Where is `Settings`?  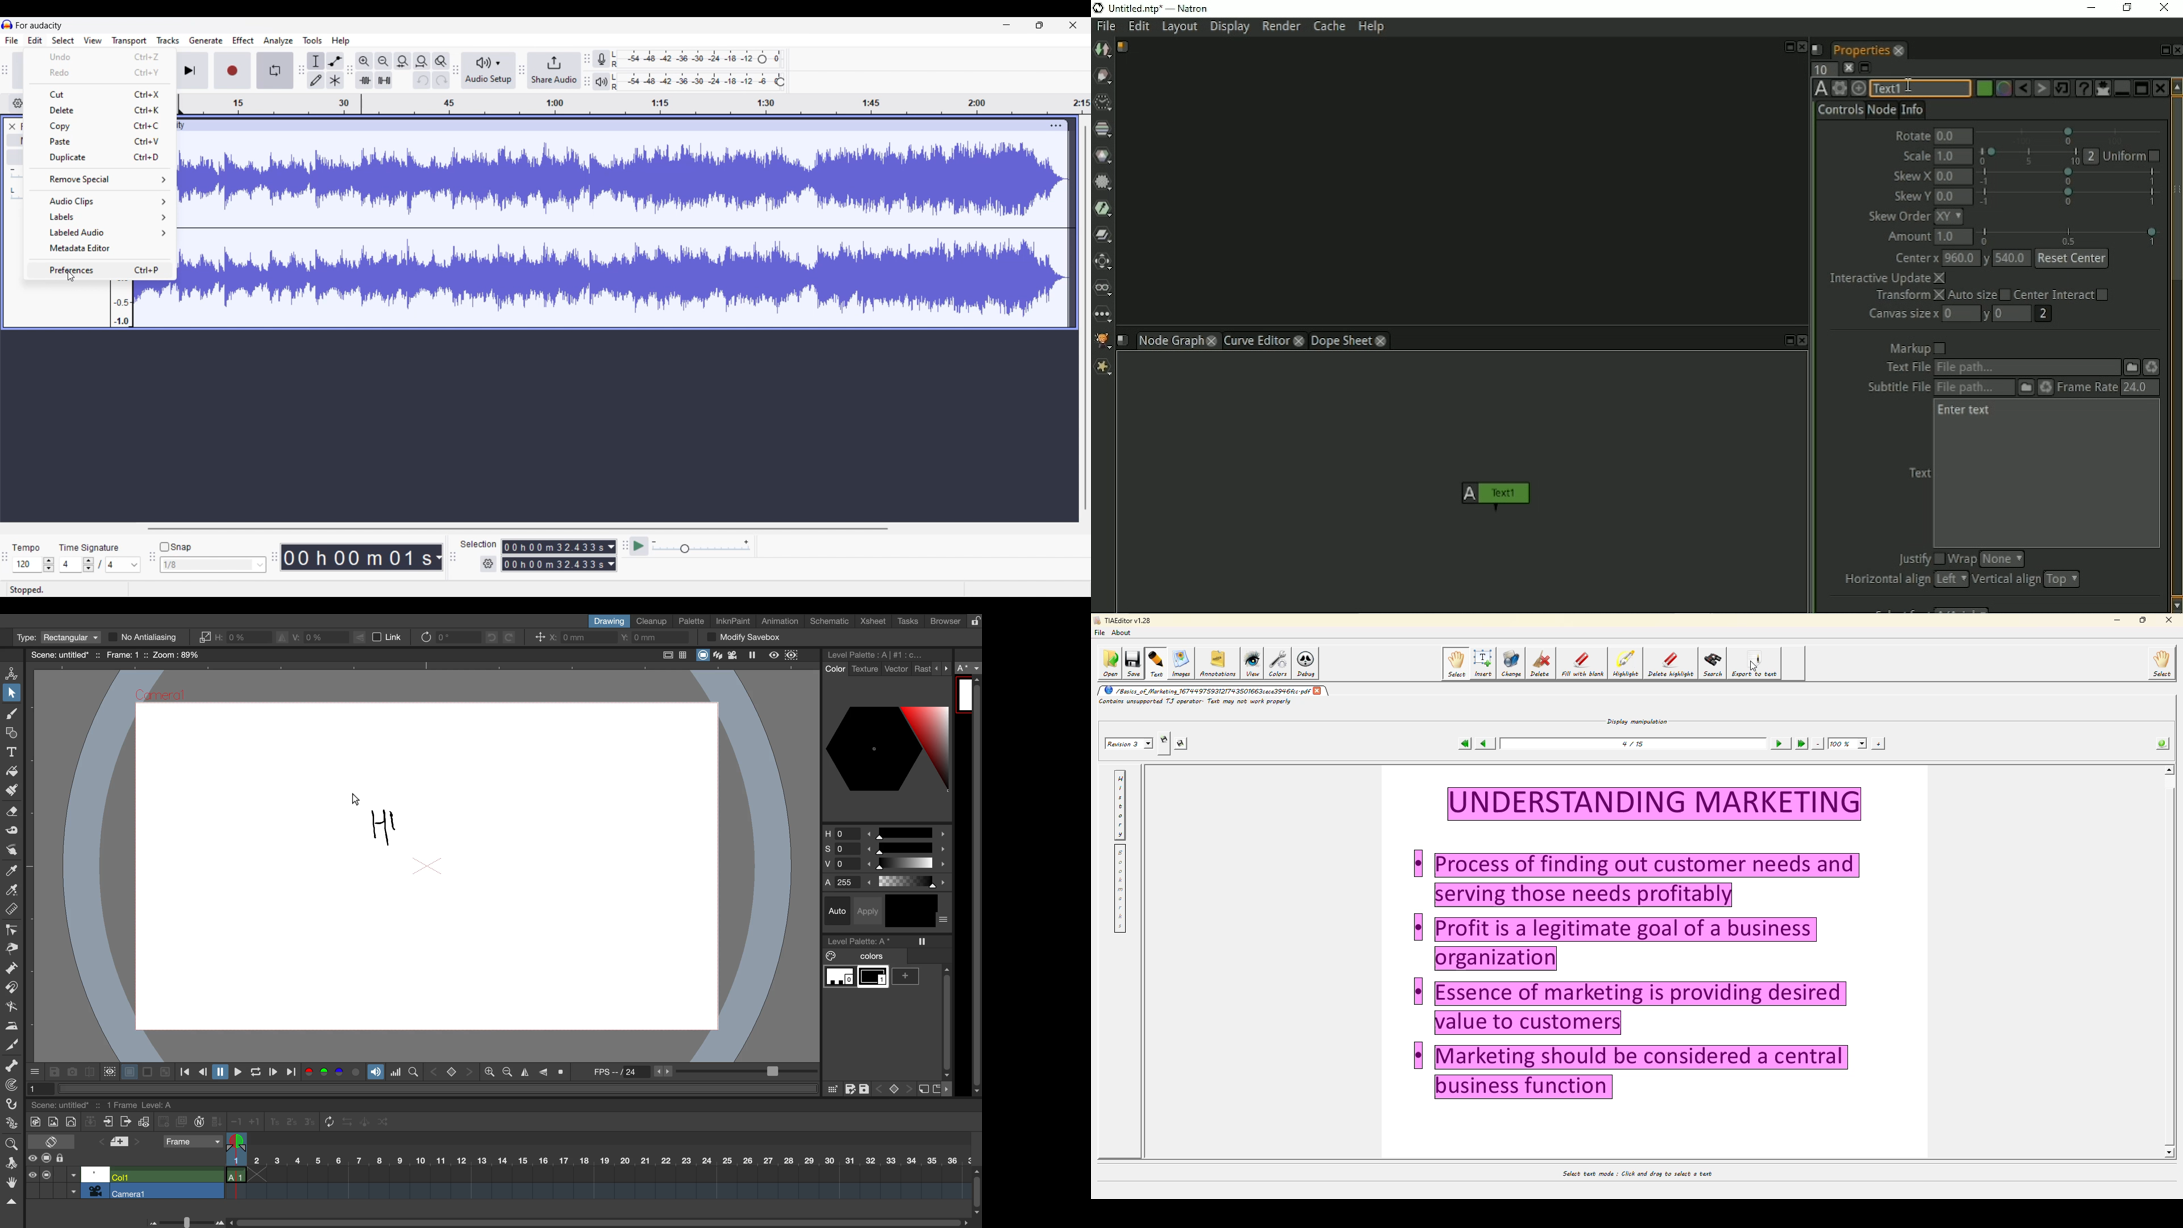
Settings is located at coordinates (489, 564).